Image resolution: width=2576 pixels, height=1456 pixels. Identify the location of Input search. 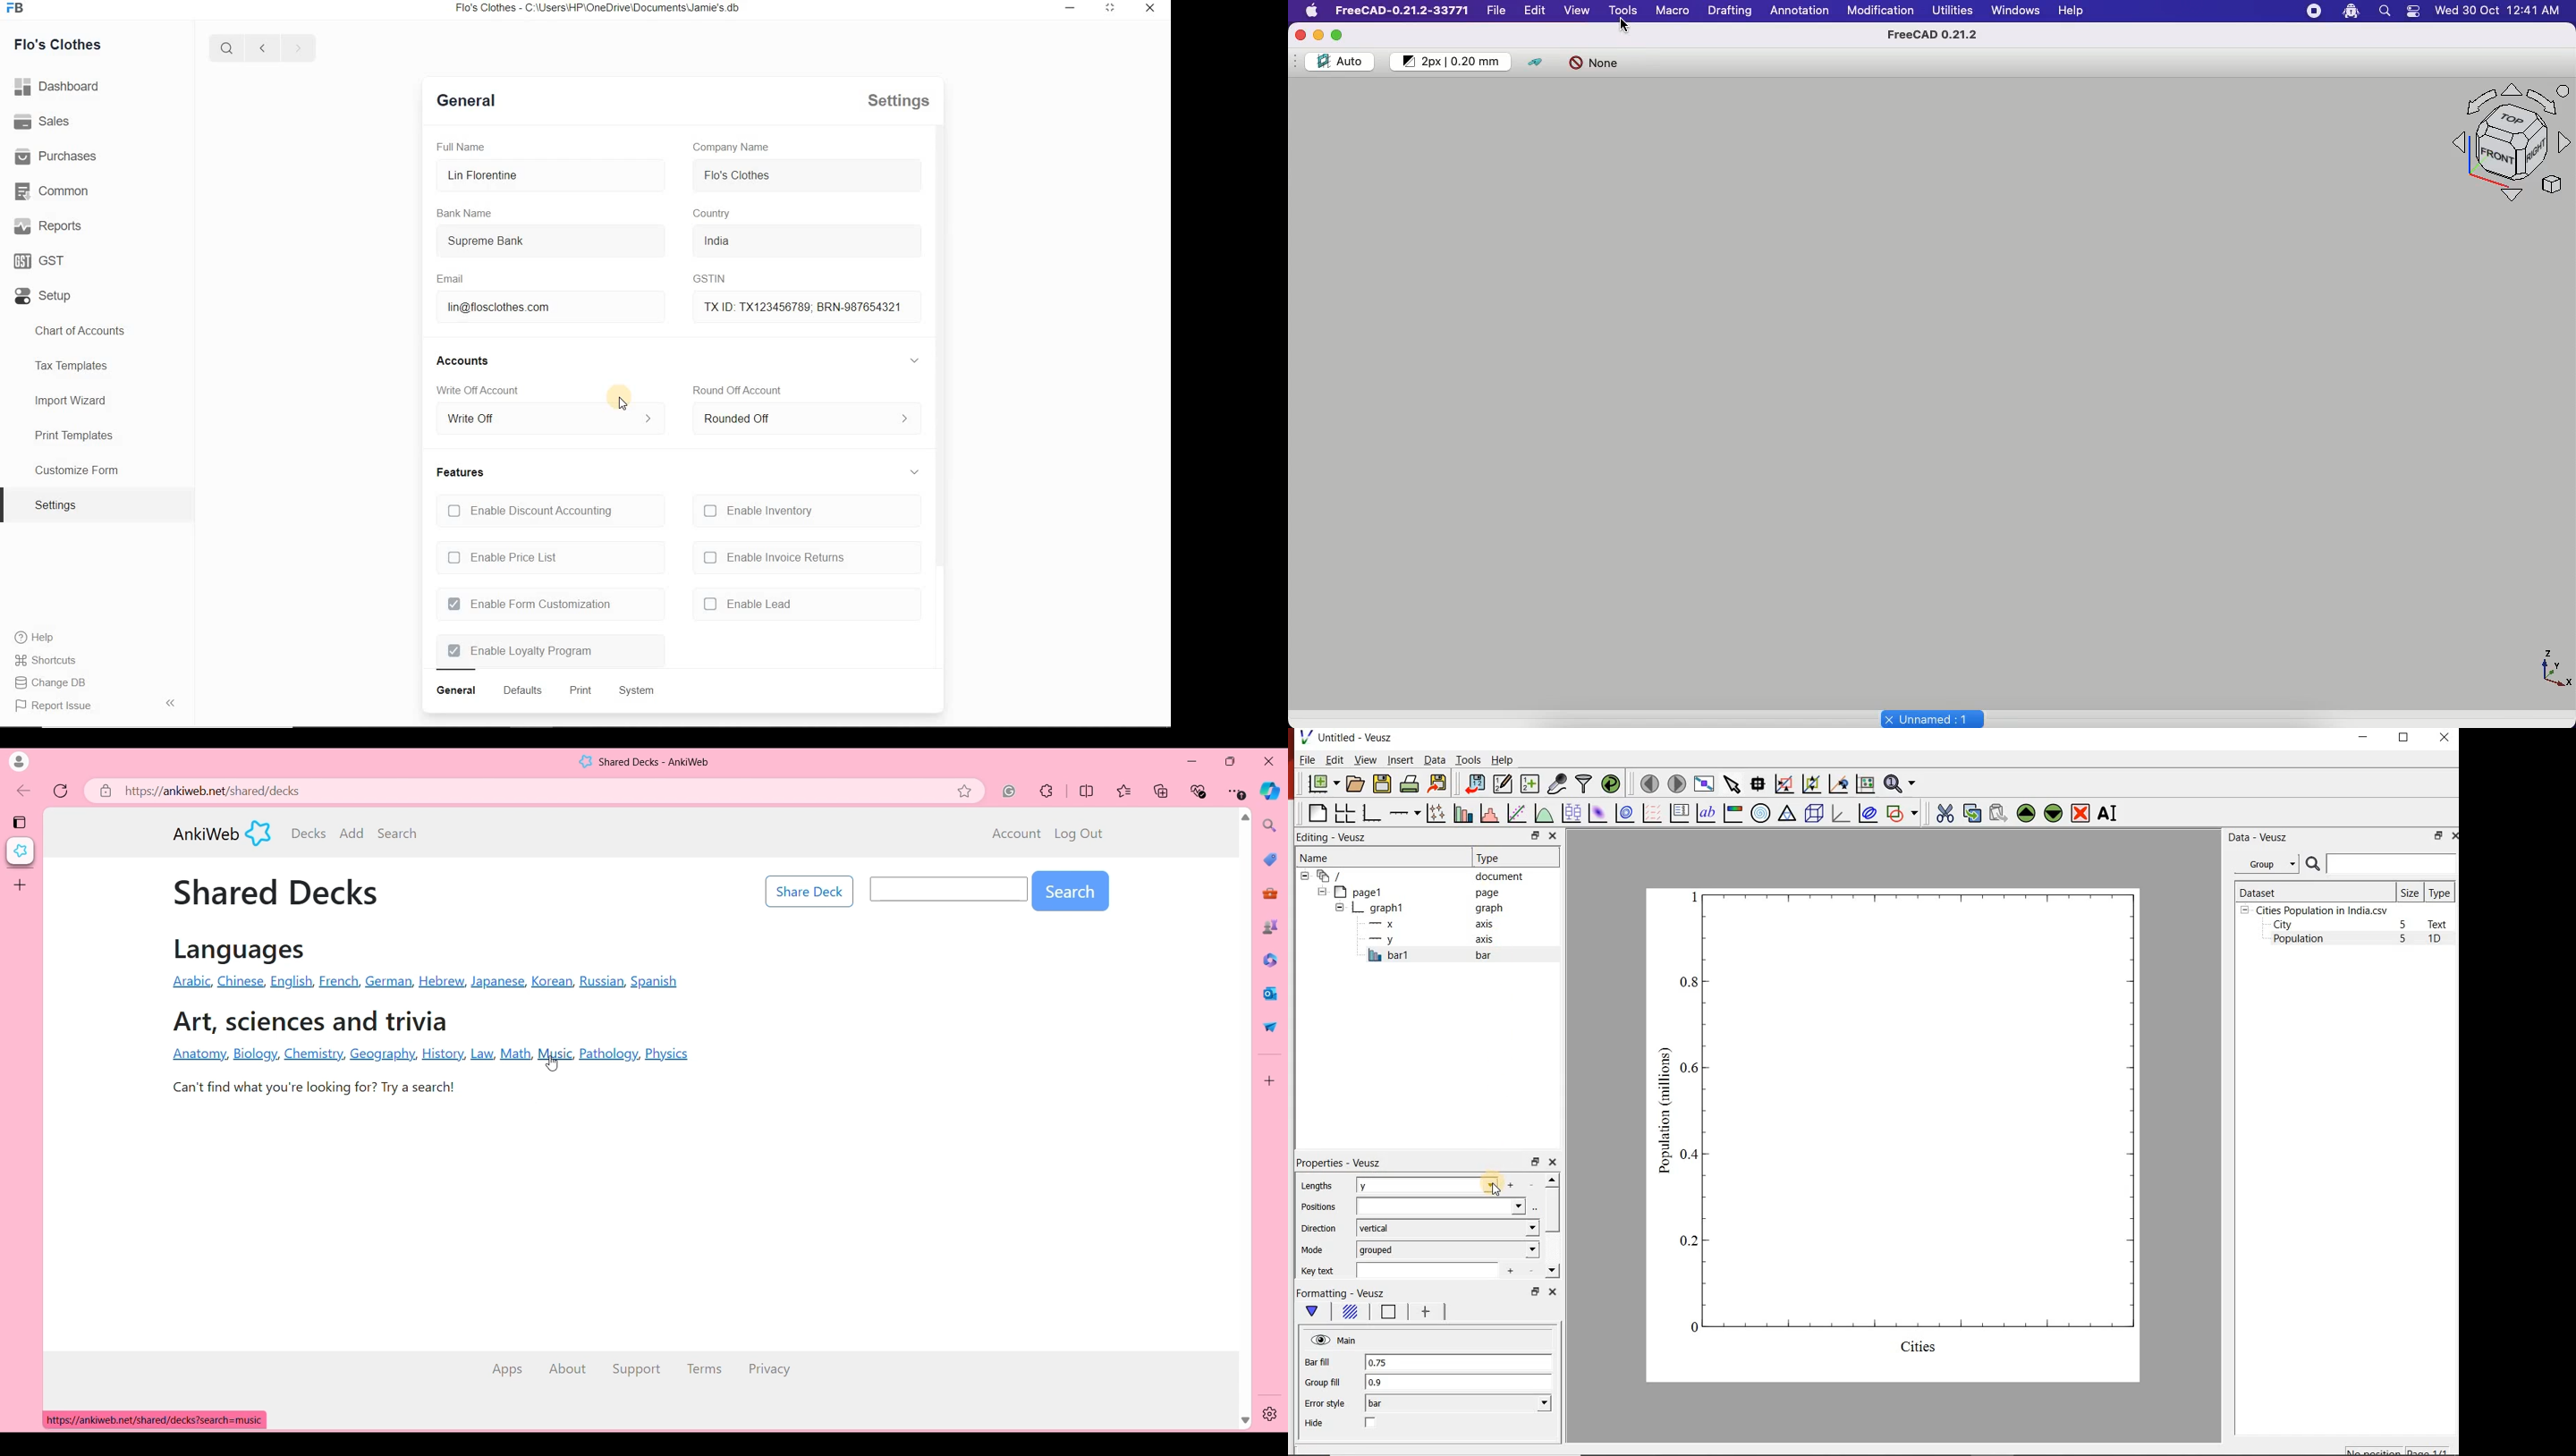
(949, 889).